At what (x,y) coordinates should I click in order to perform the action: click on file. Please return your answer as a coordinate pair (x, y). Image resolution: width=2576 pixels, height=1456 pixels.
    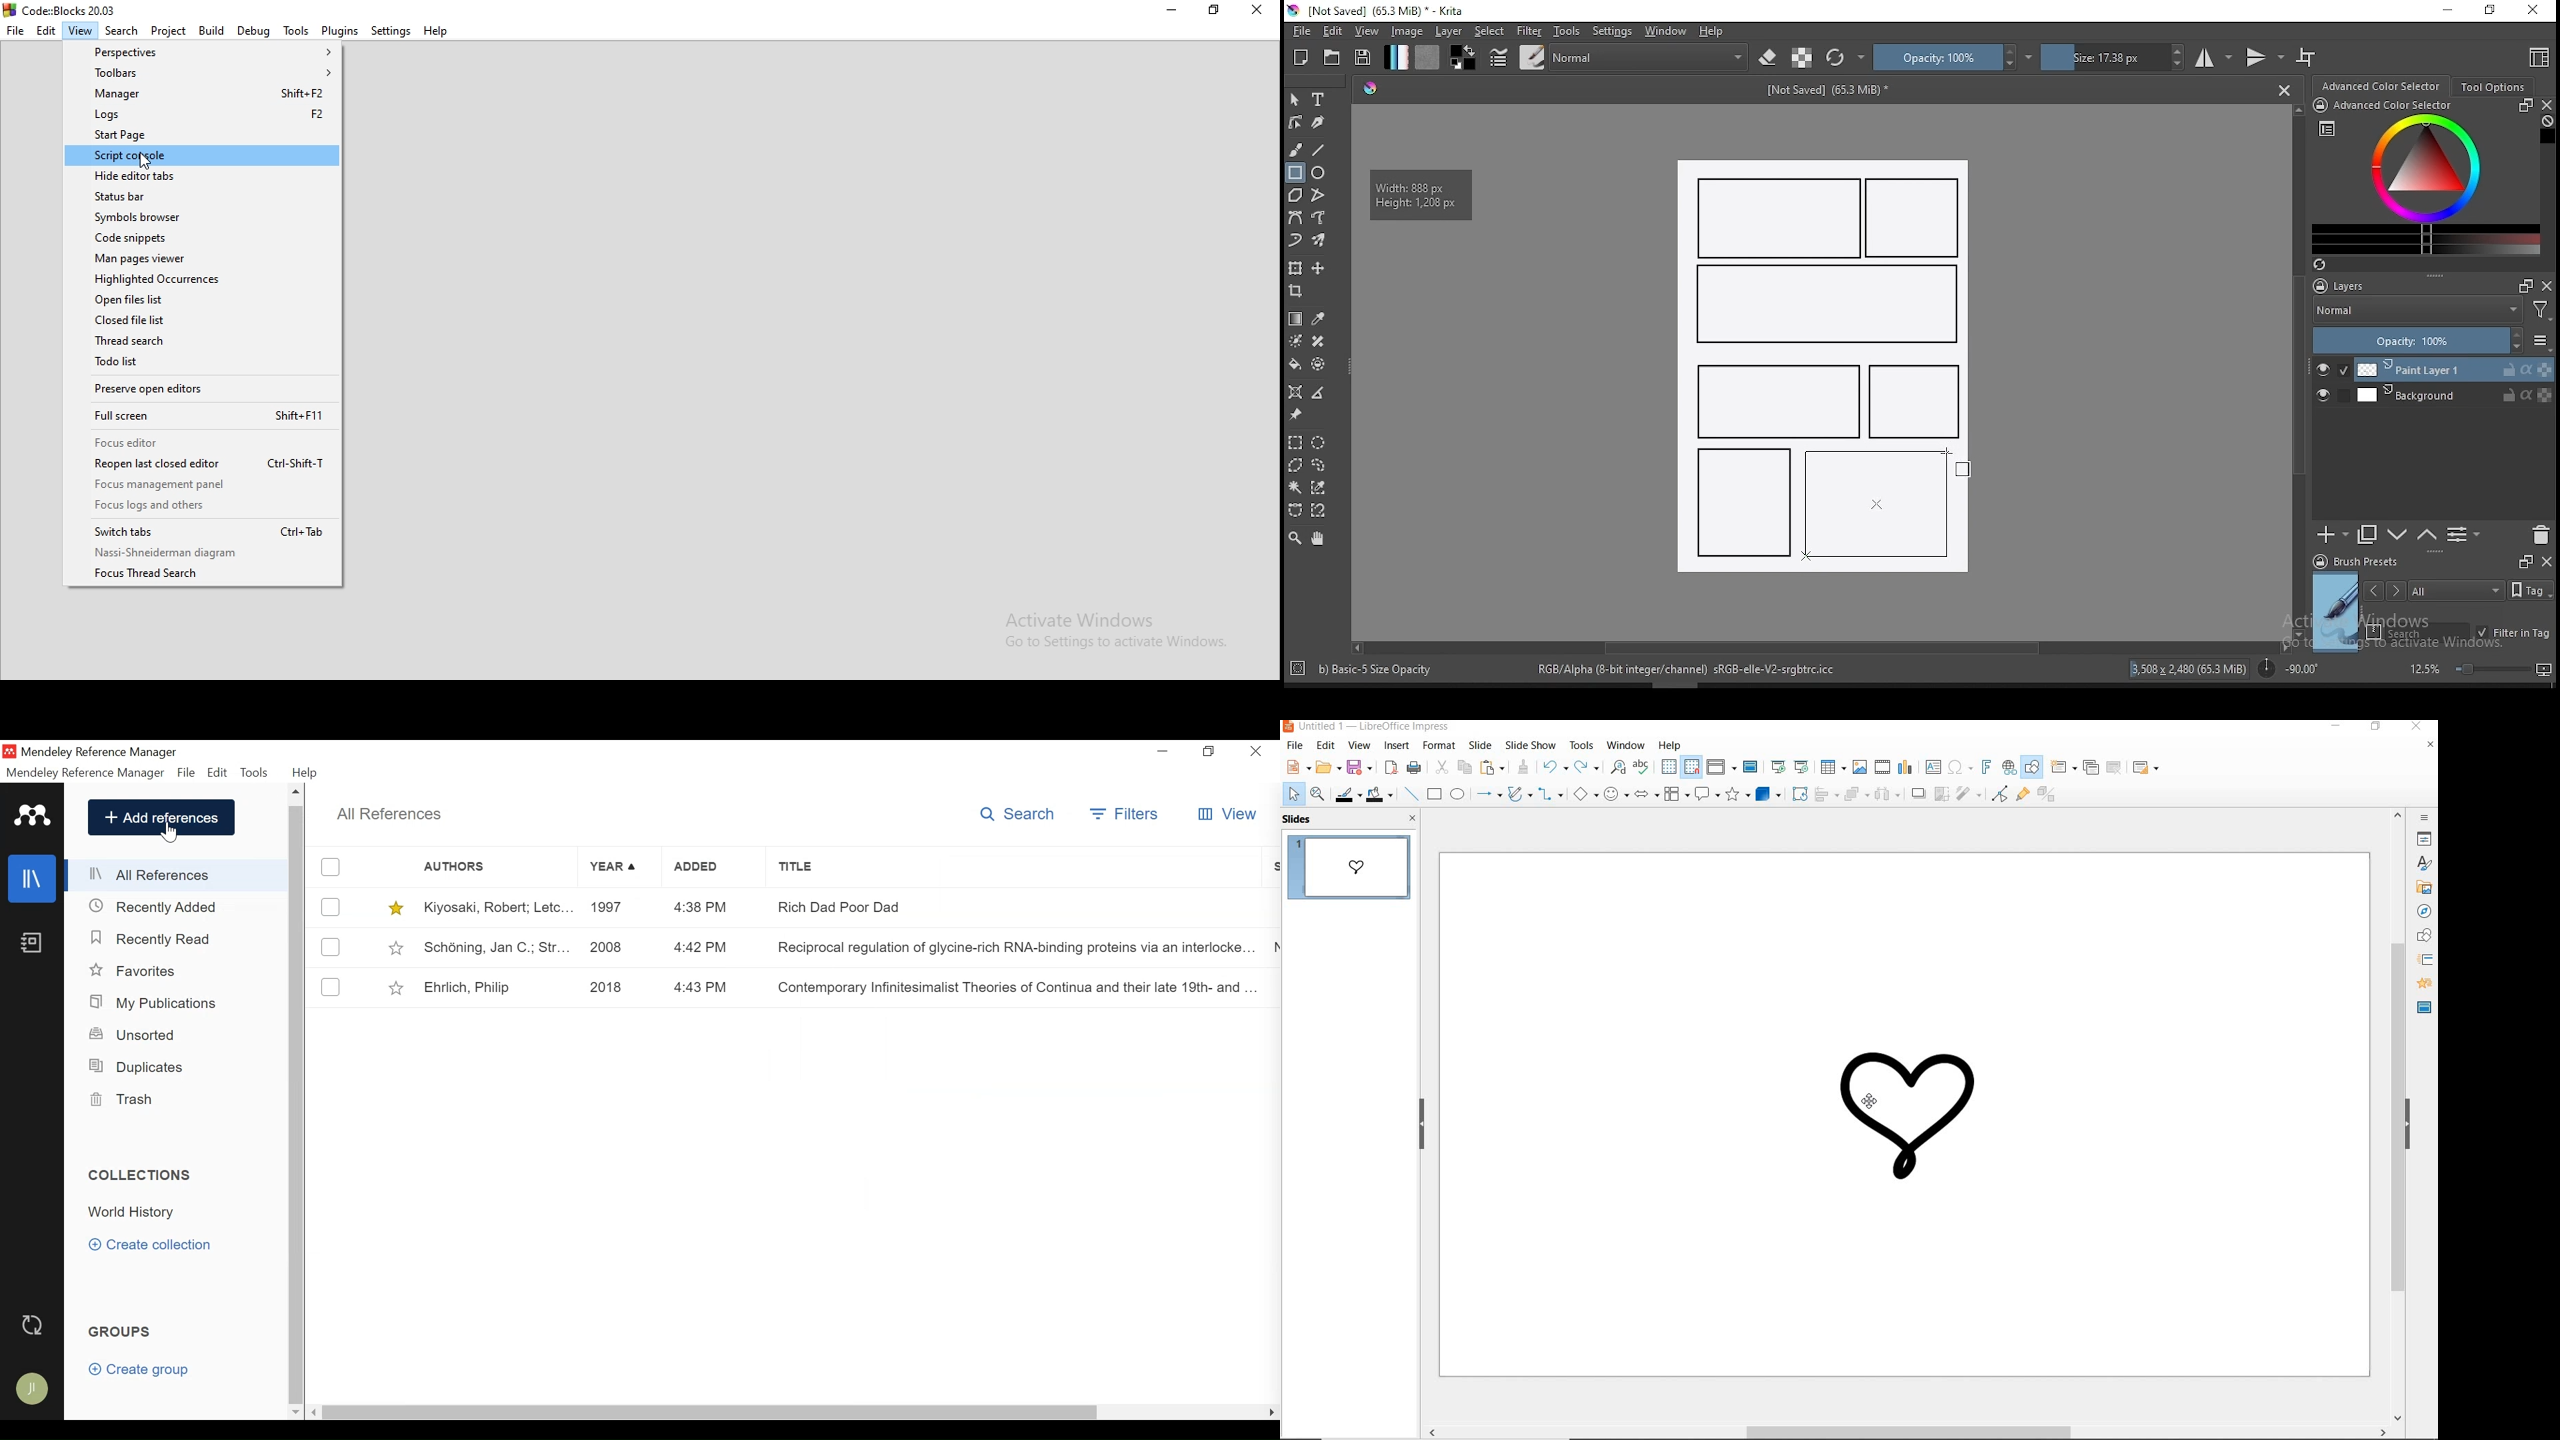
    Looking at the image, I should click on (1294, 747).